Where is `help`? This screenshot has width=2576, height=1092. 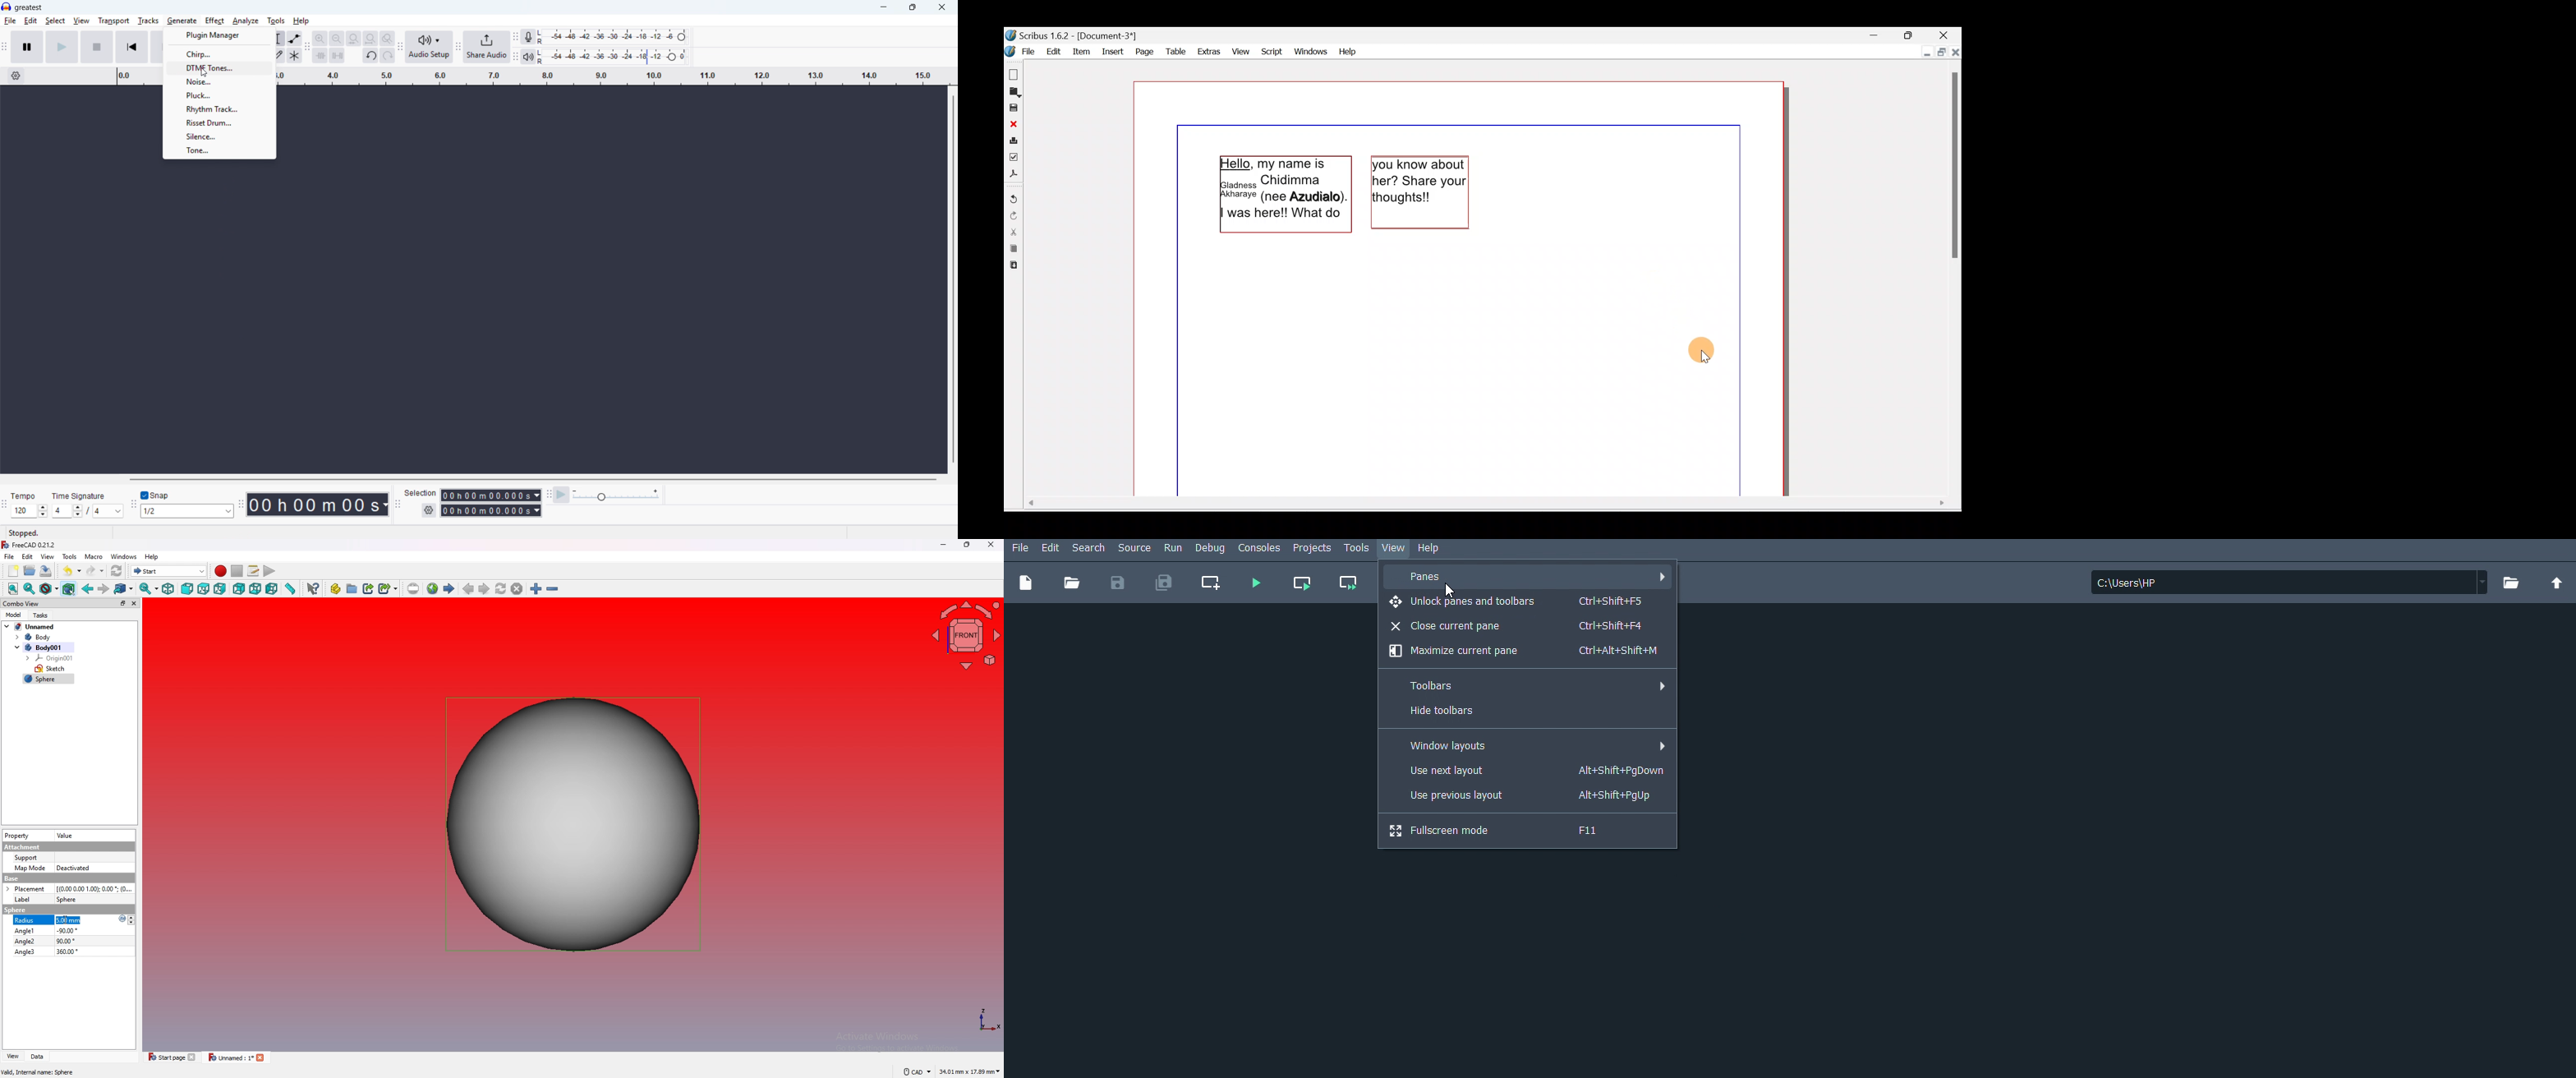 help is located at coordinates (152, 557).